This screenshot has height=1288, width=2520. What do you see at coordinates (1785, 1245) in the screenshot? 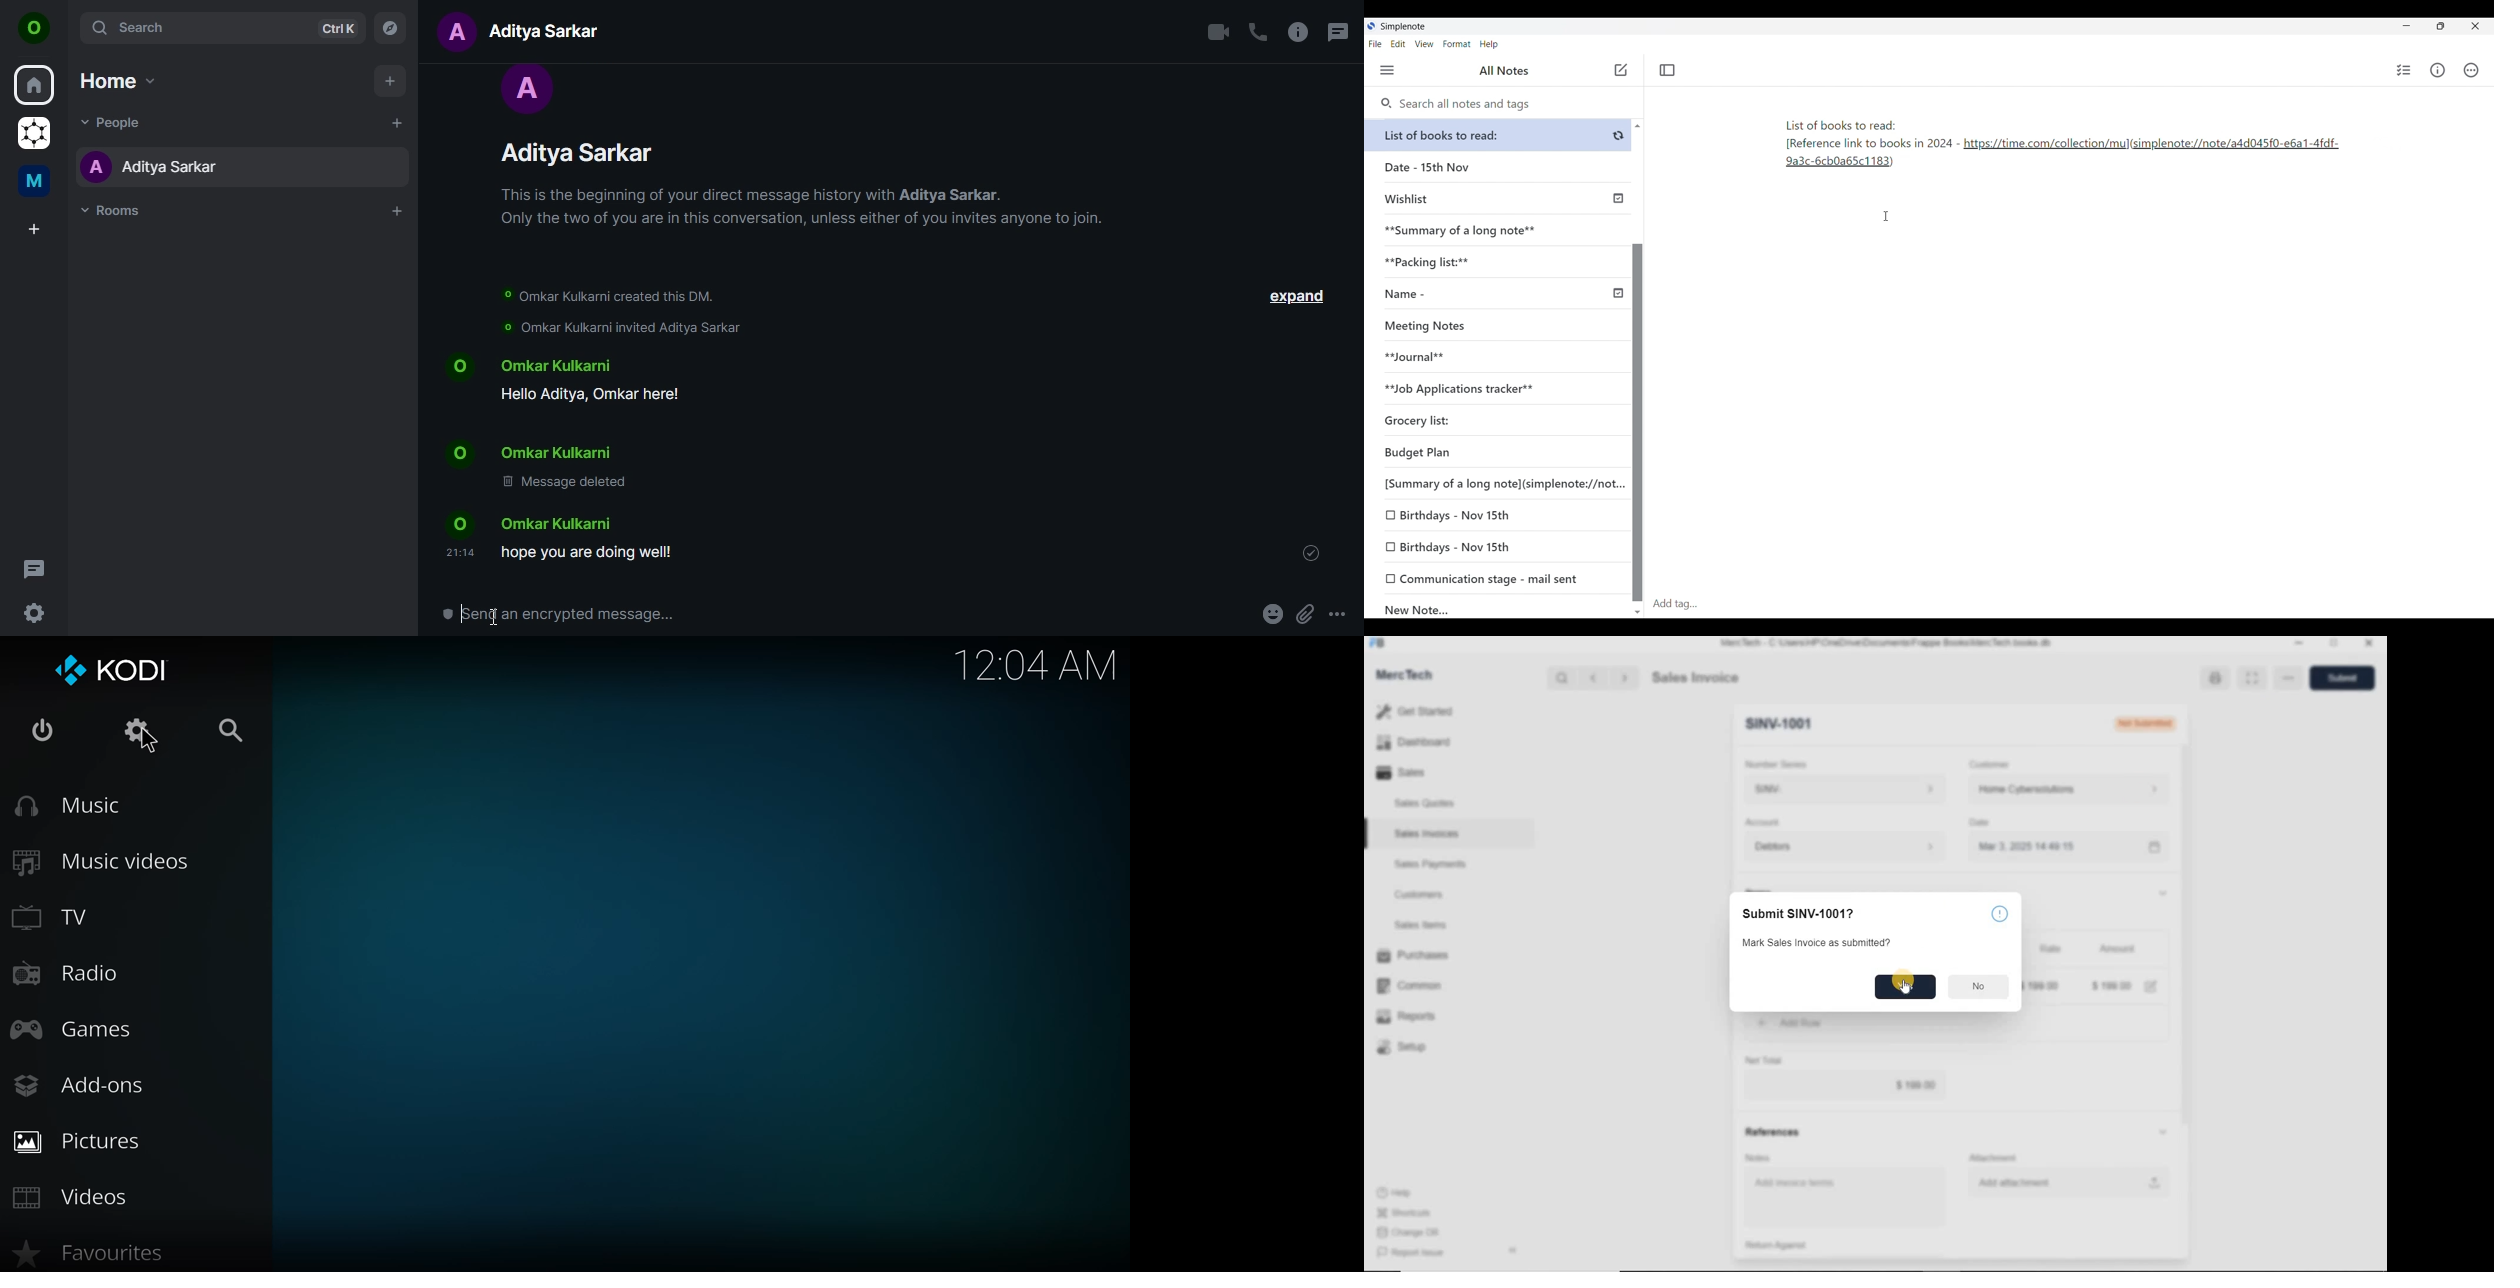
I see `Return Against` at bounding box center [1785, 1245].